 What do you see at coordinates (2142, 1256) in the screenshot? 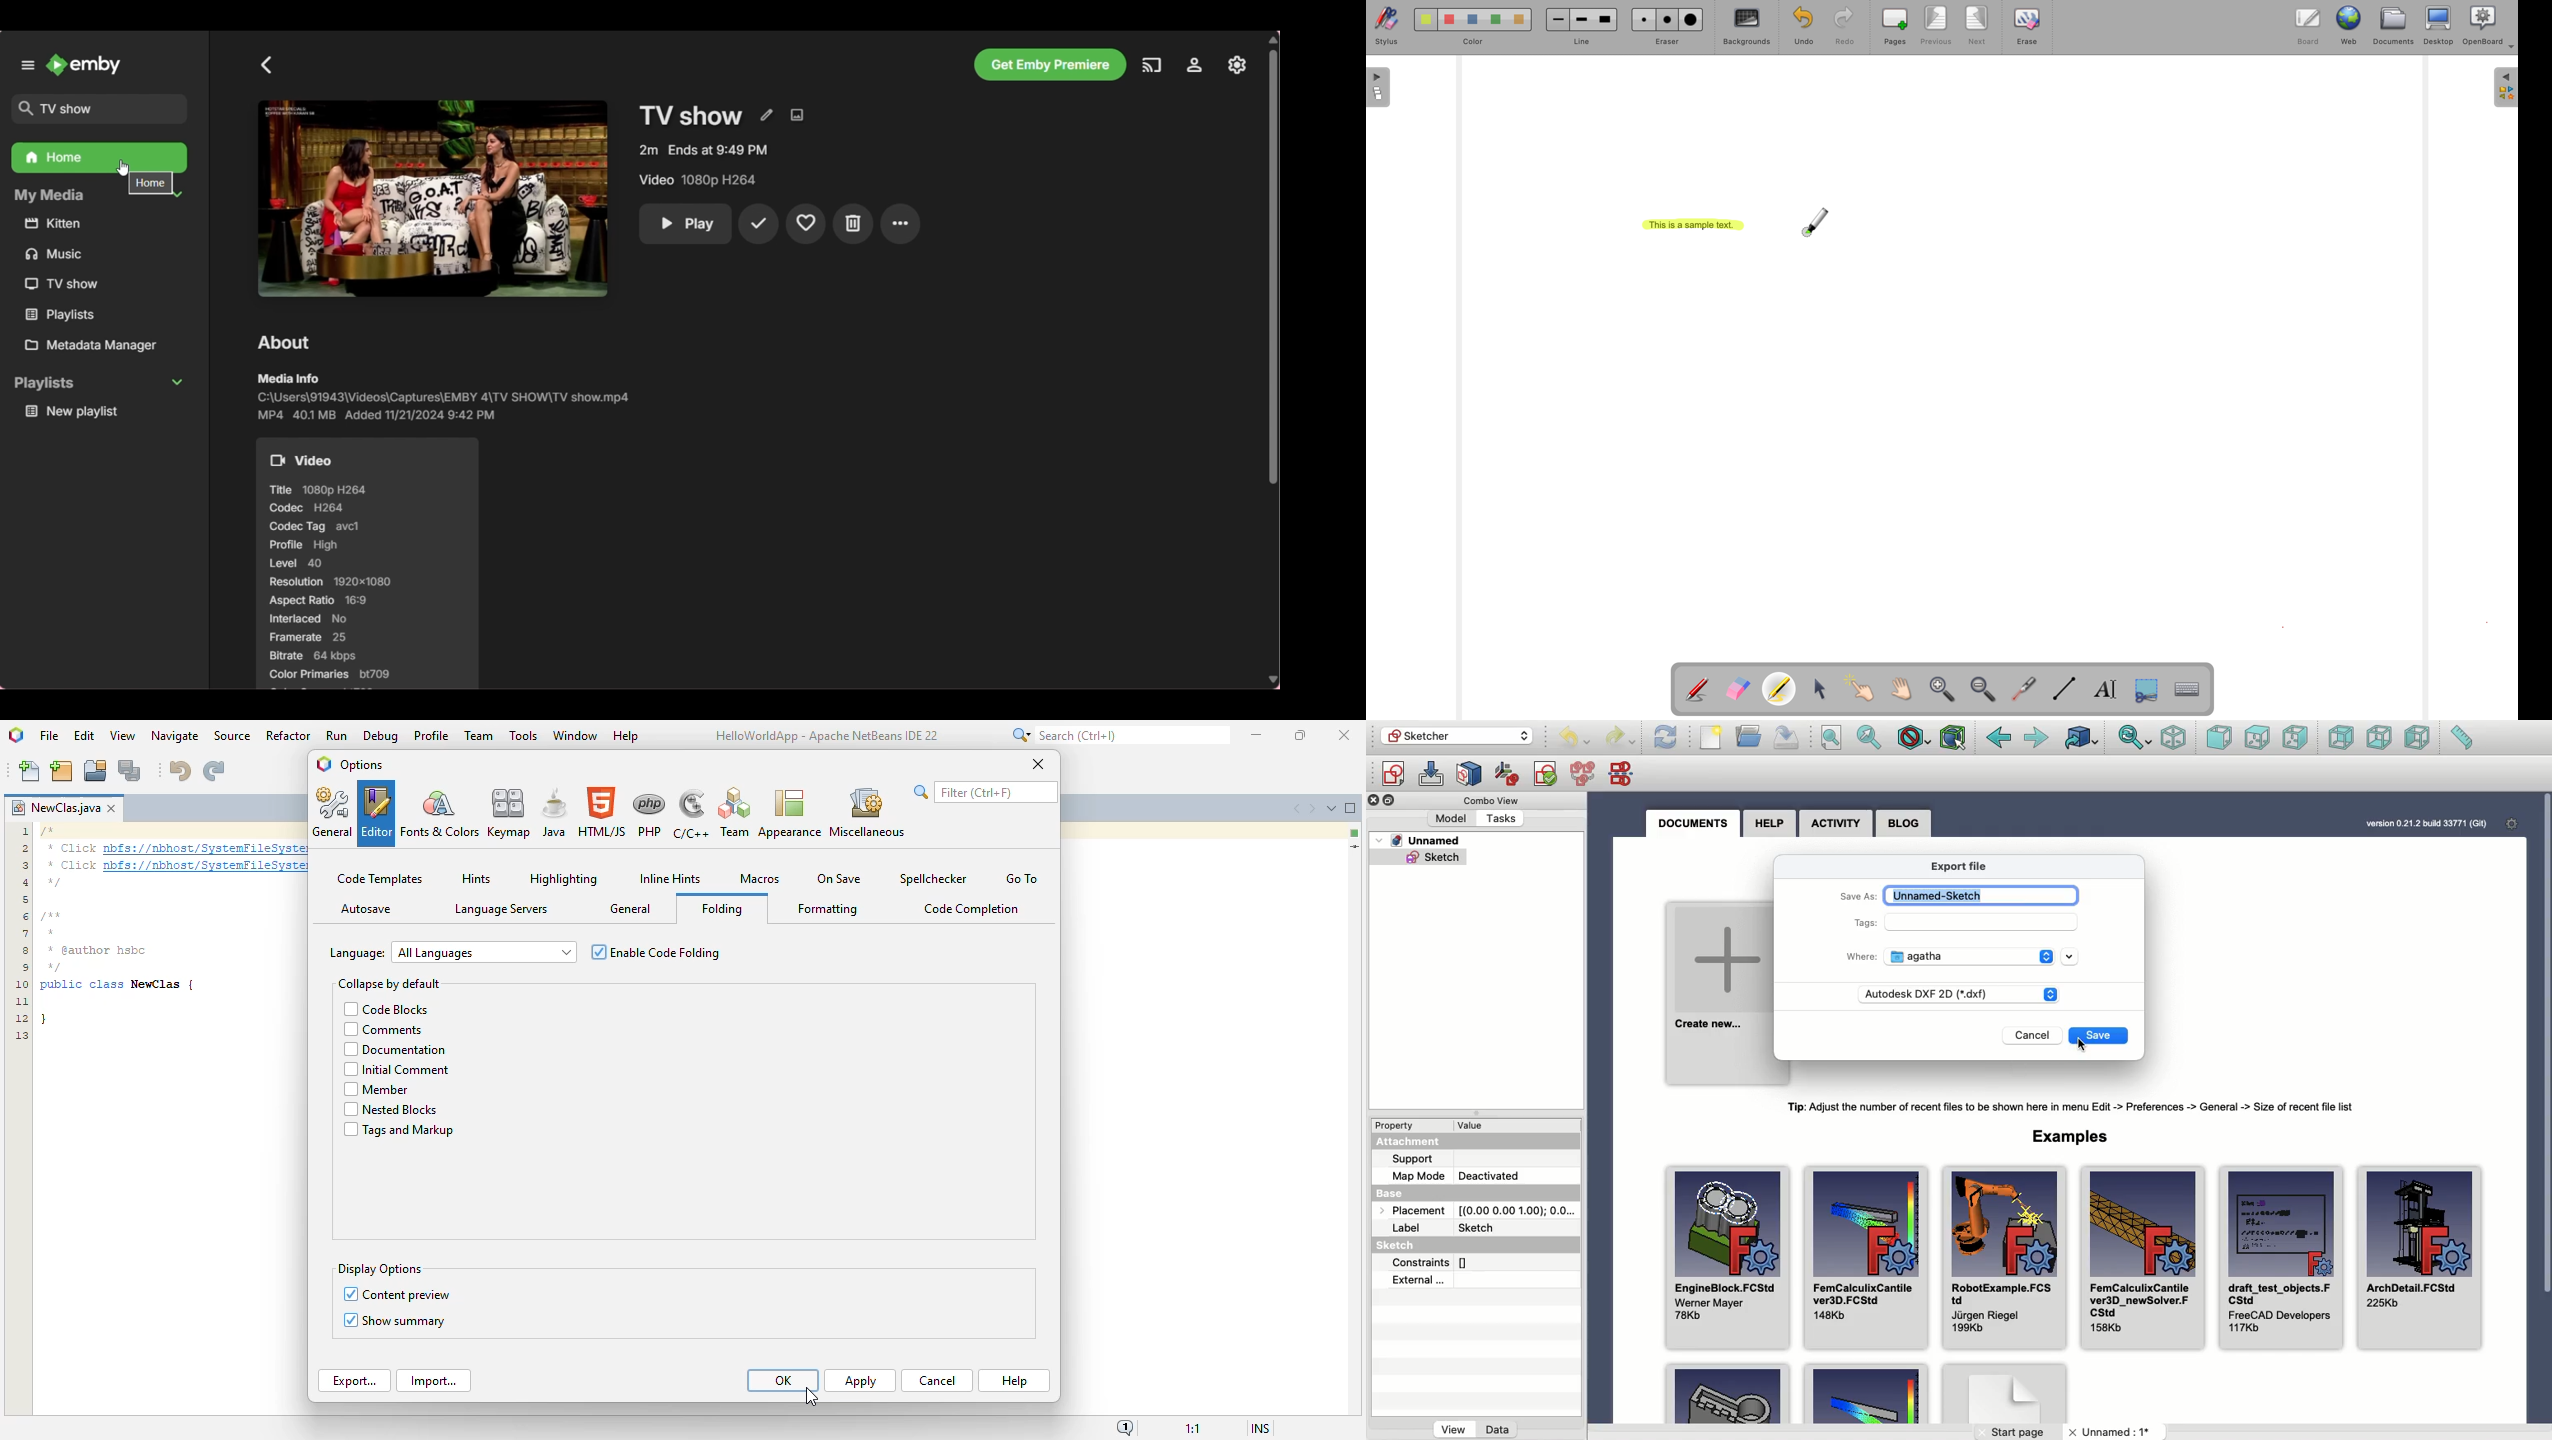
I see `FemCalculixCantile ver3D_newSolver.FCStd 158Kb` at bounding box center [2142, 1256].